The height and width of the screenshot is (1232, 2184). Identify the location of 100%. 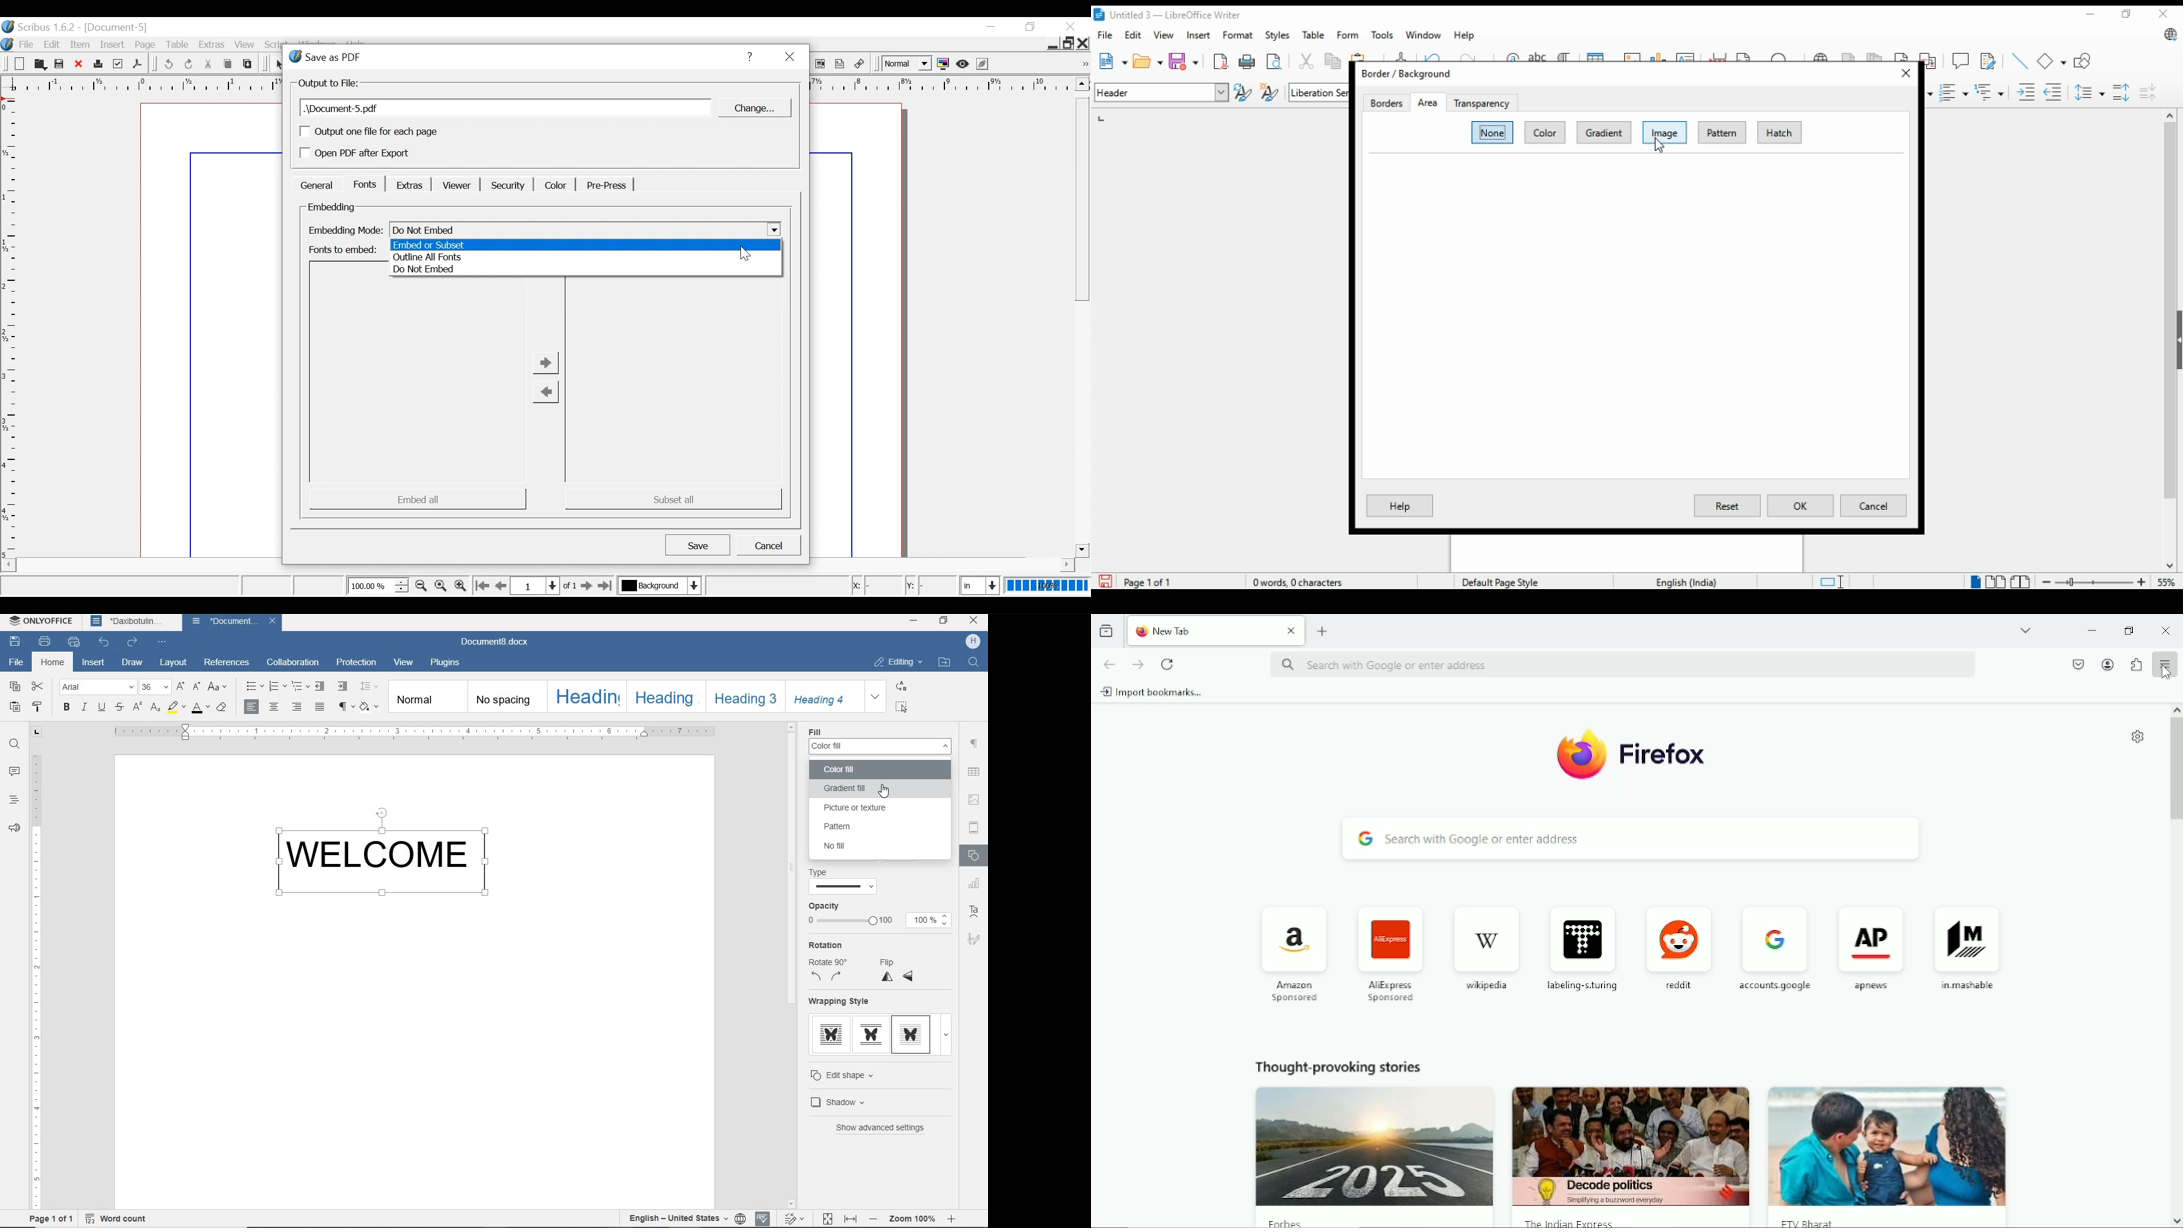
(922, 920).